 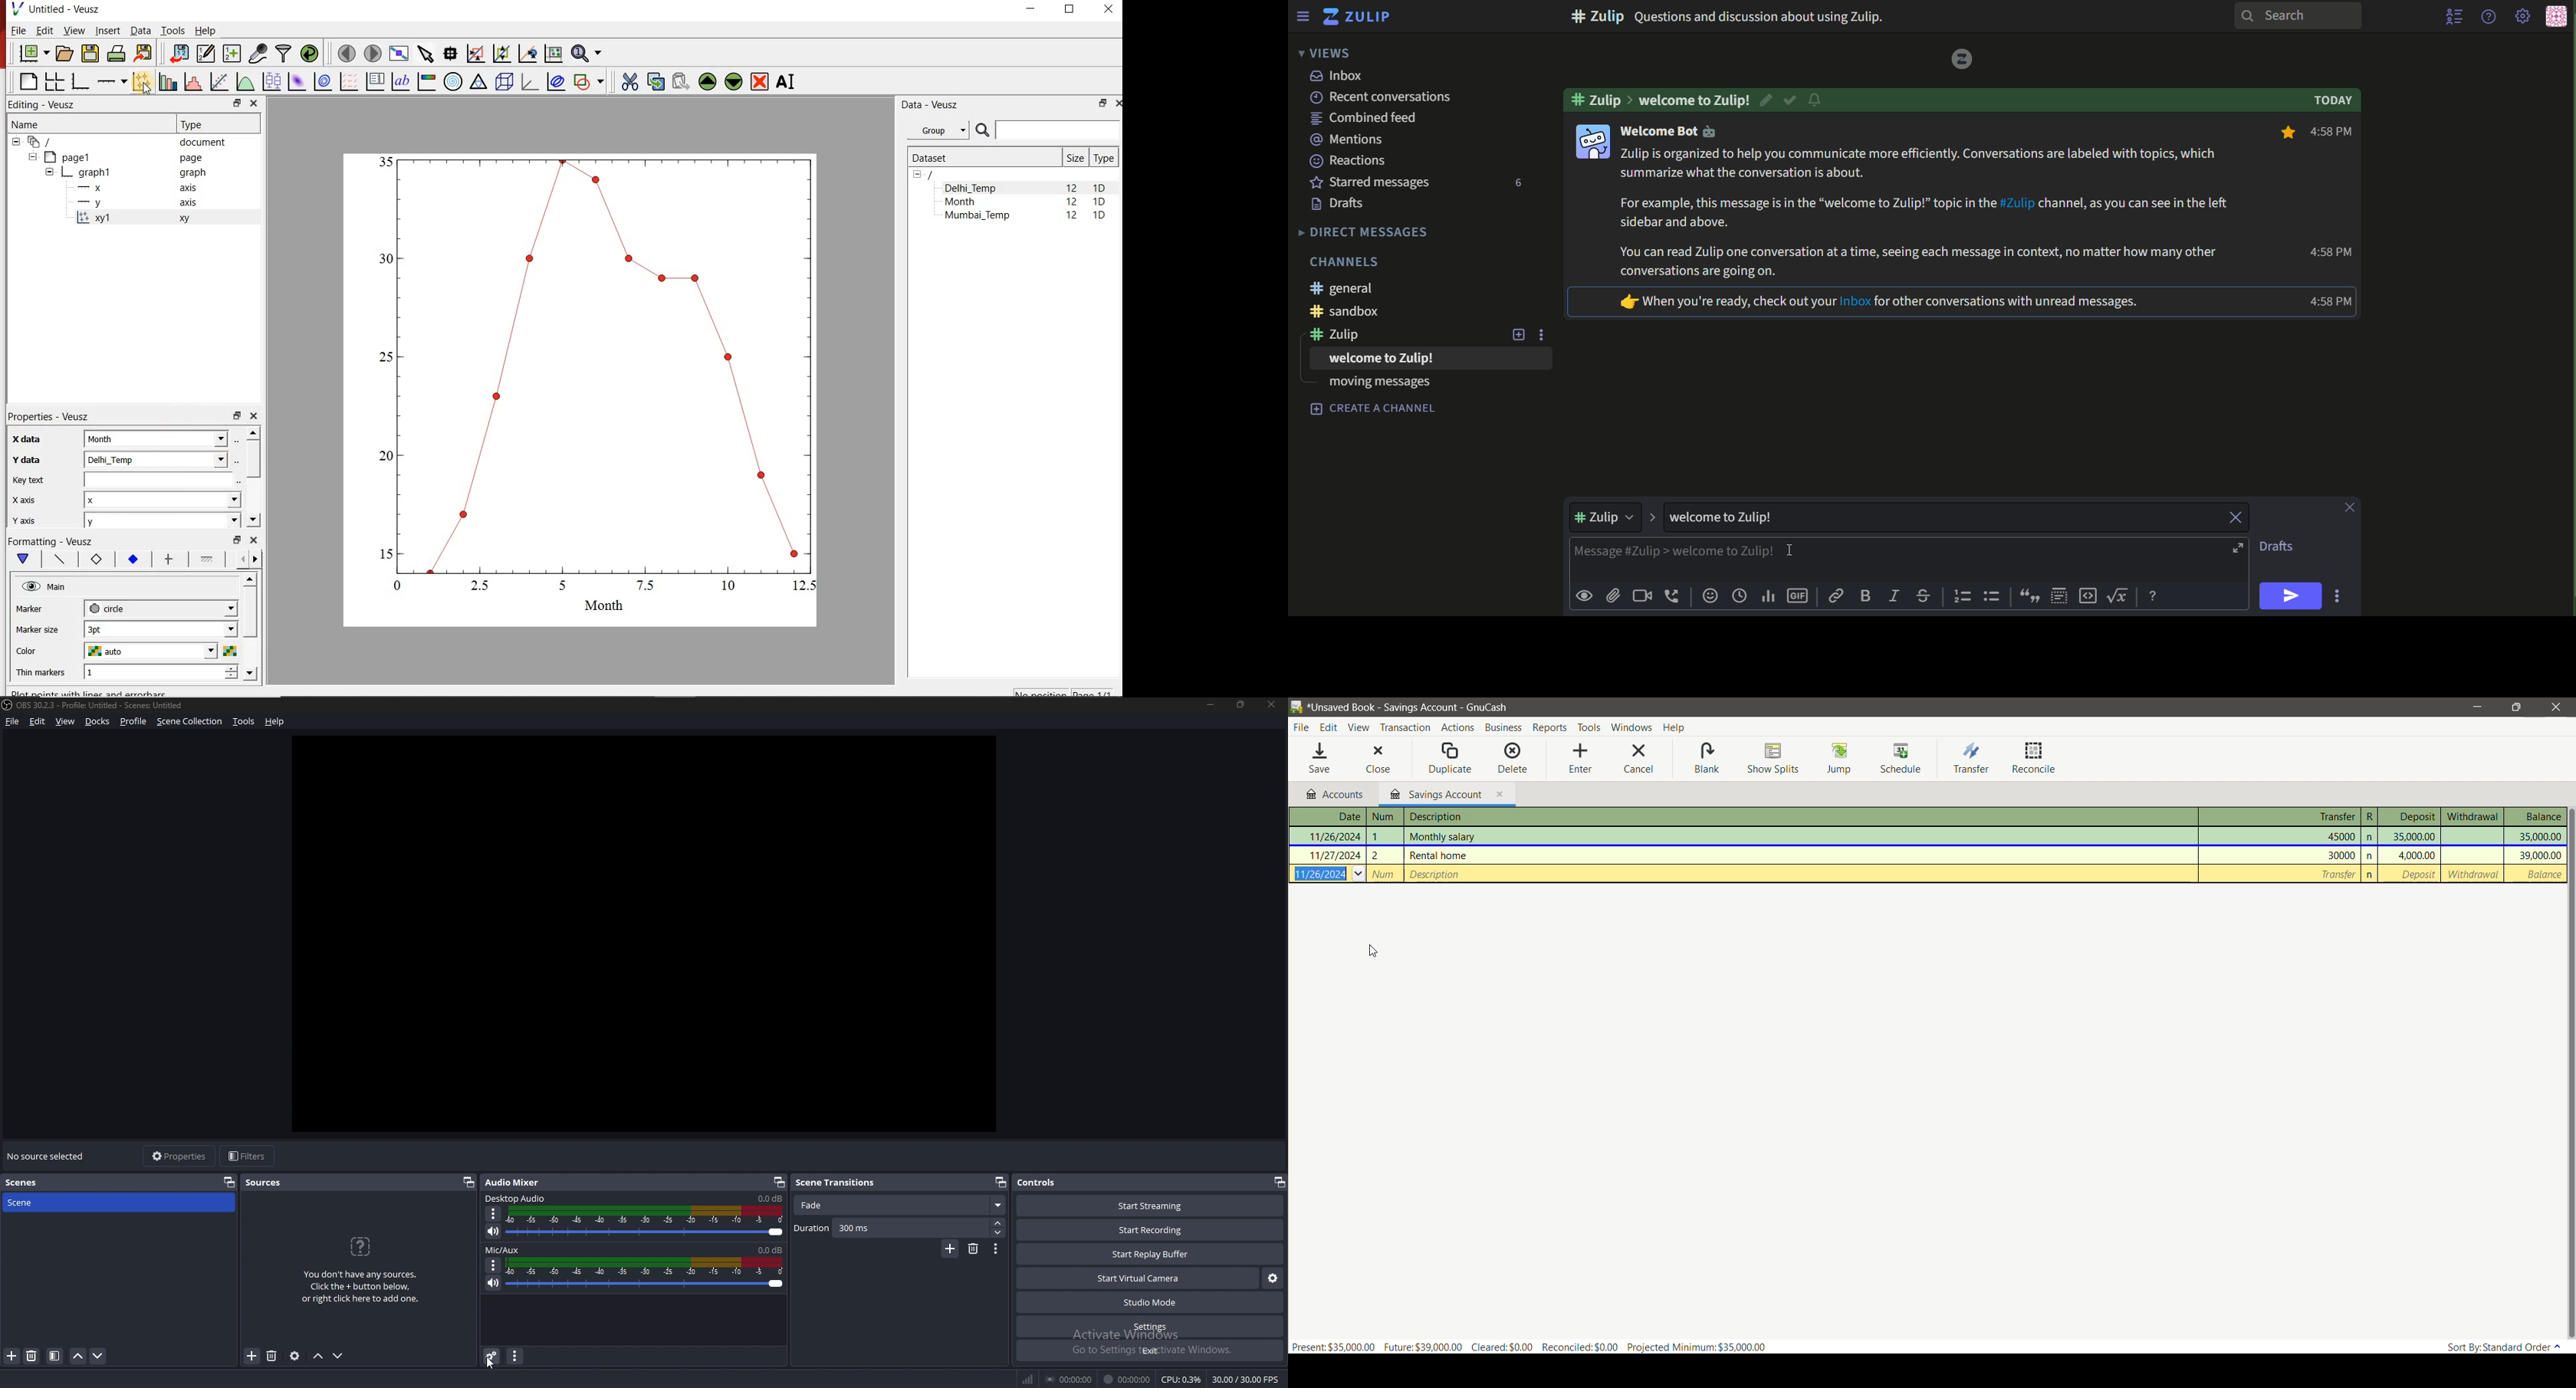 What do you see at coordinates (1365, 232) in the screenshot?
I see `text` at bounding box center [1365, 232].